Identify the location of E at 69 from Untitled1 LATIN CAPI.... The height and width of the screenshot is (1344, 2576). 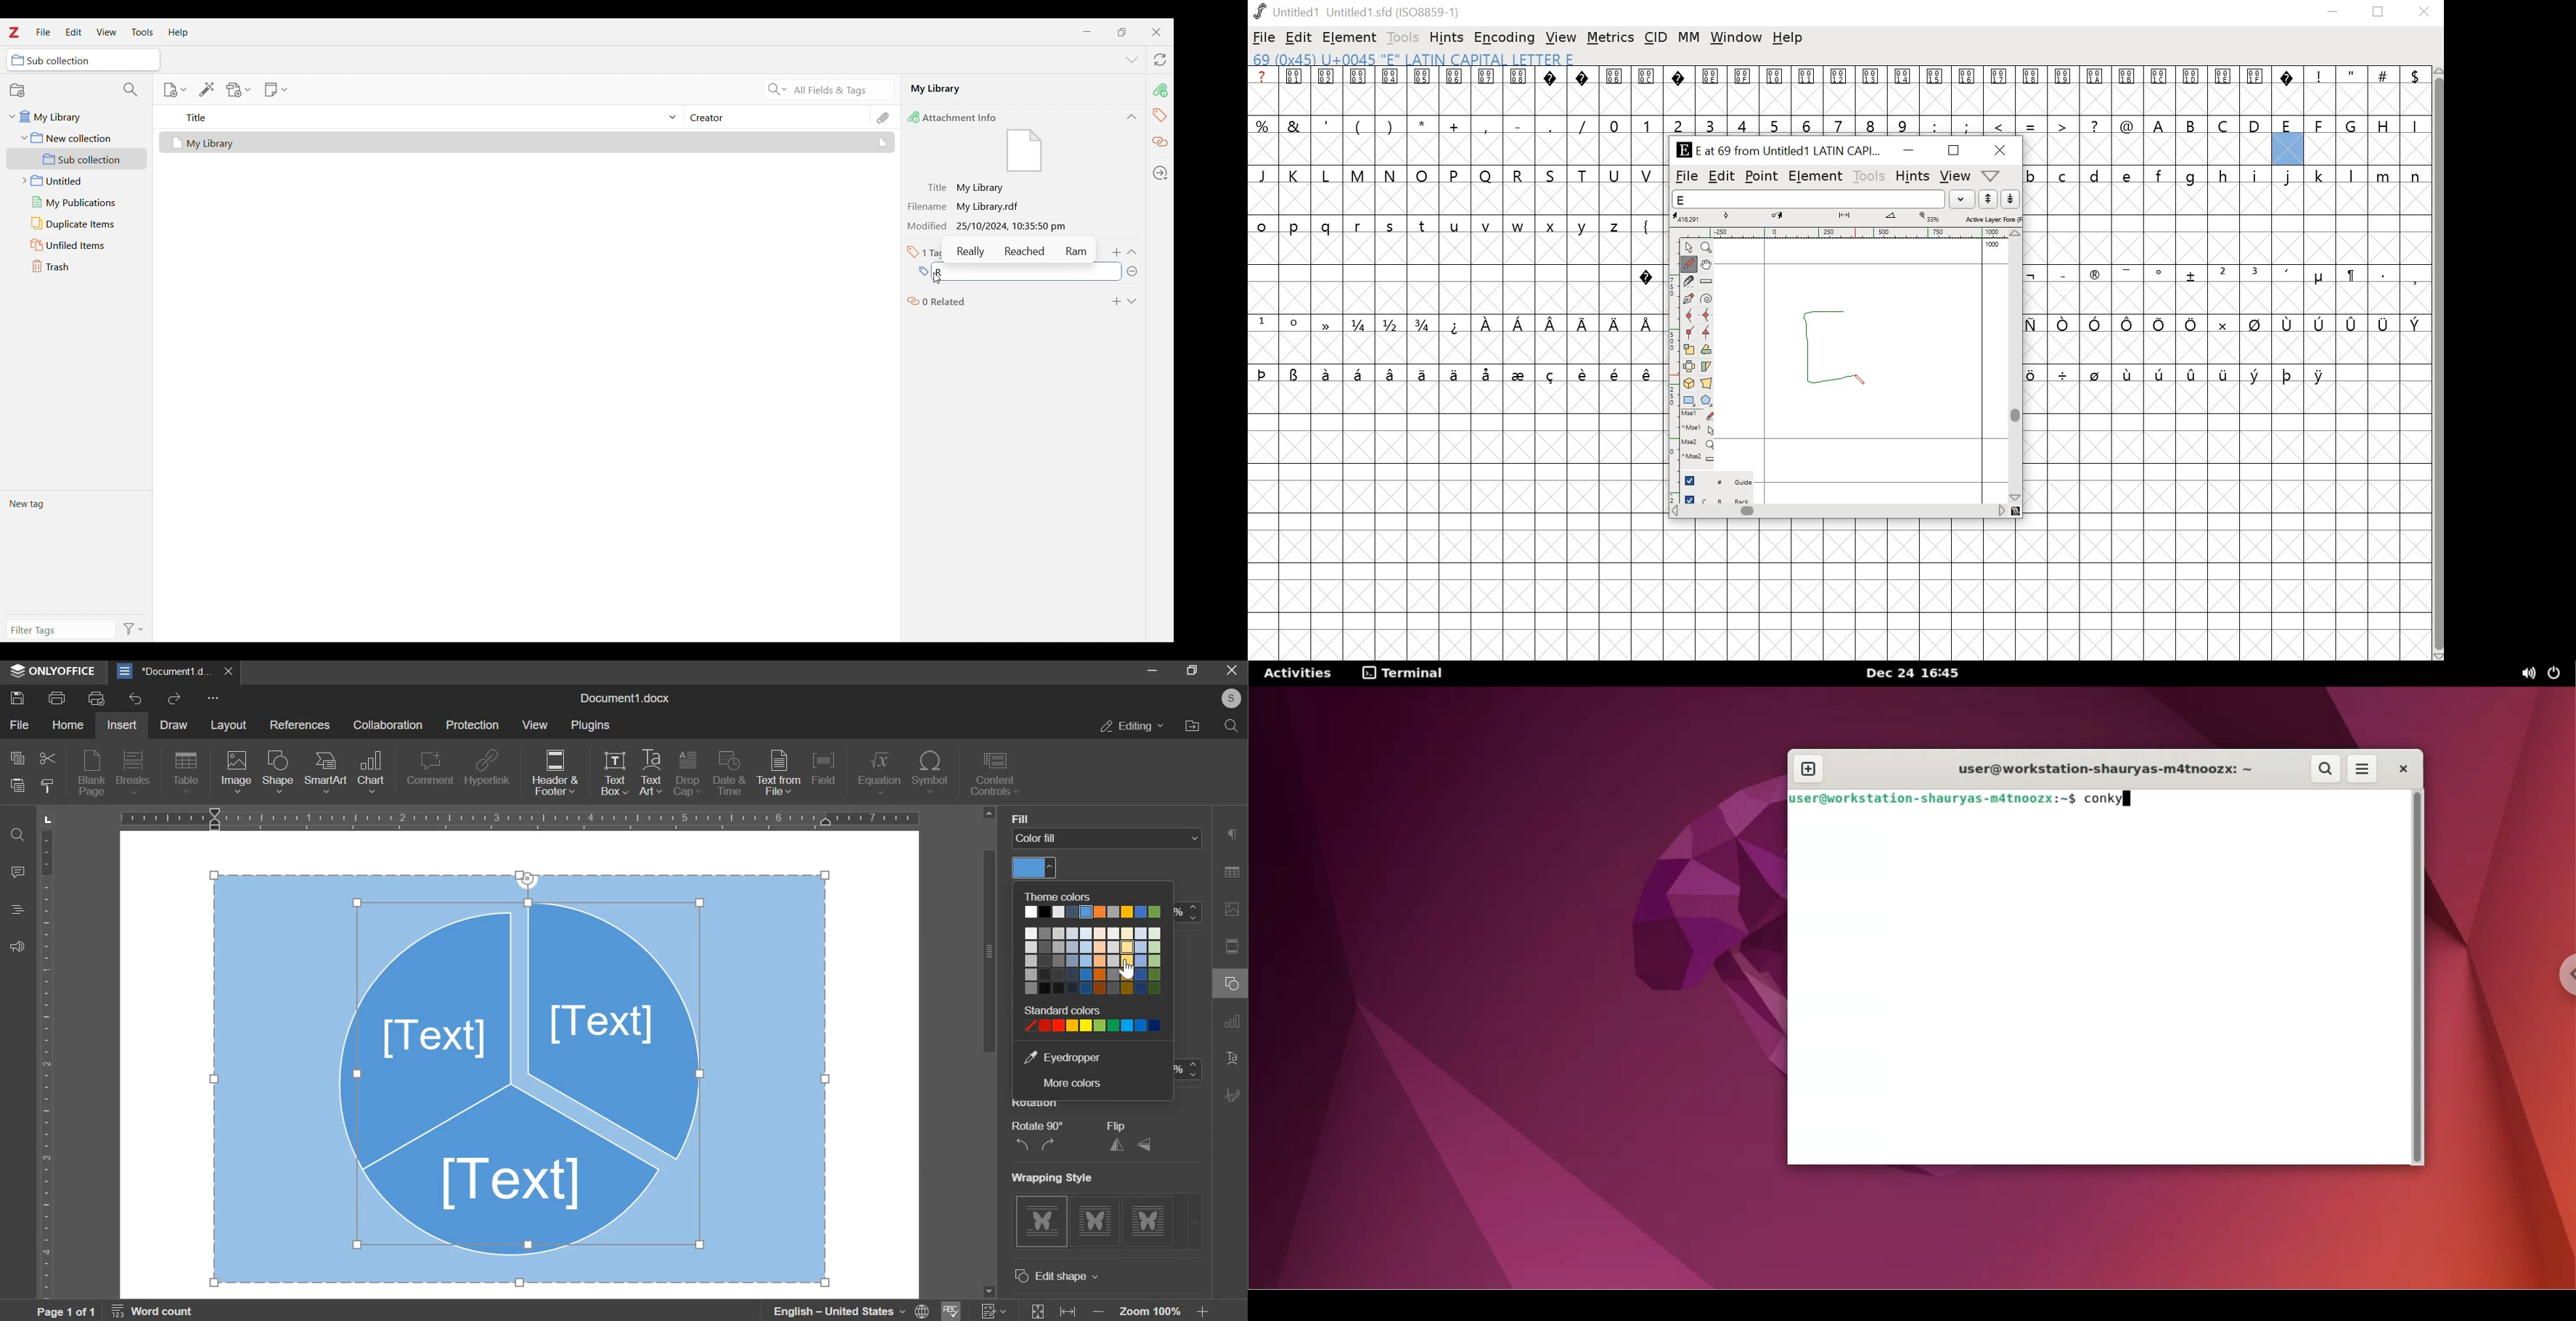
(1777, 151).